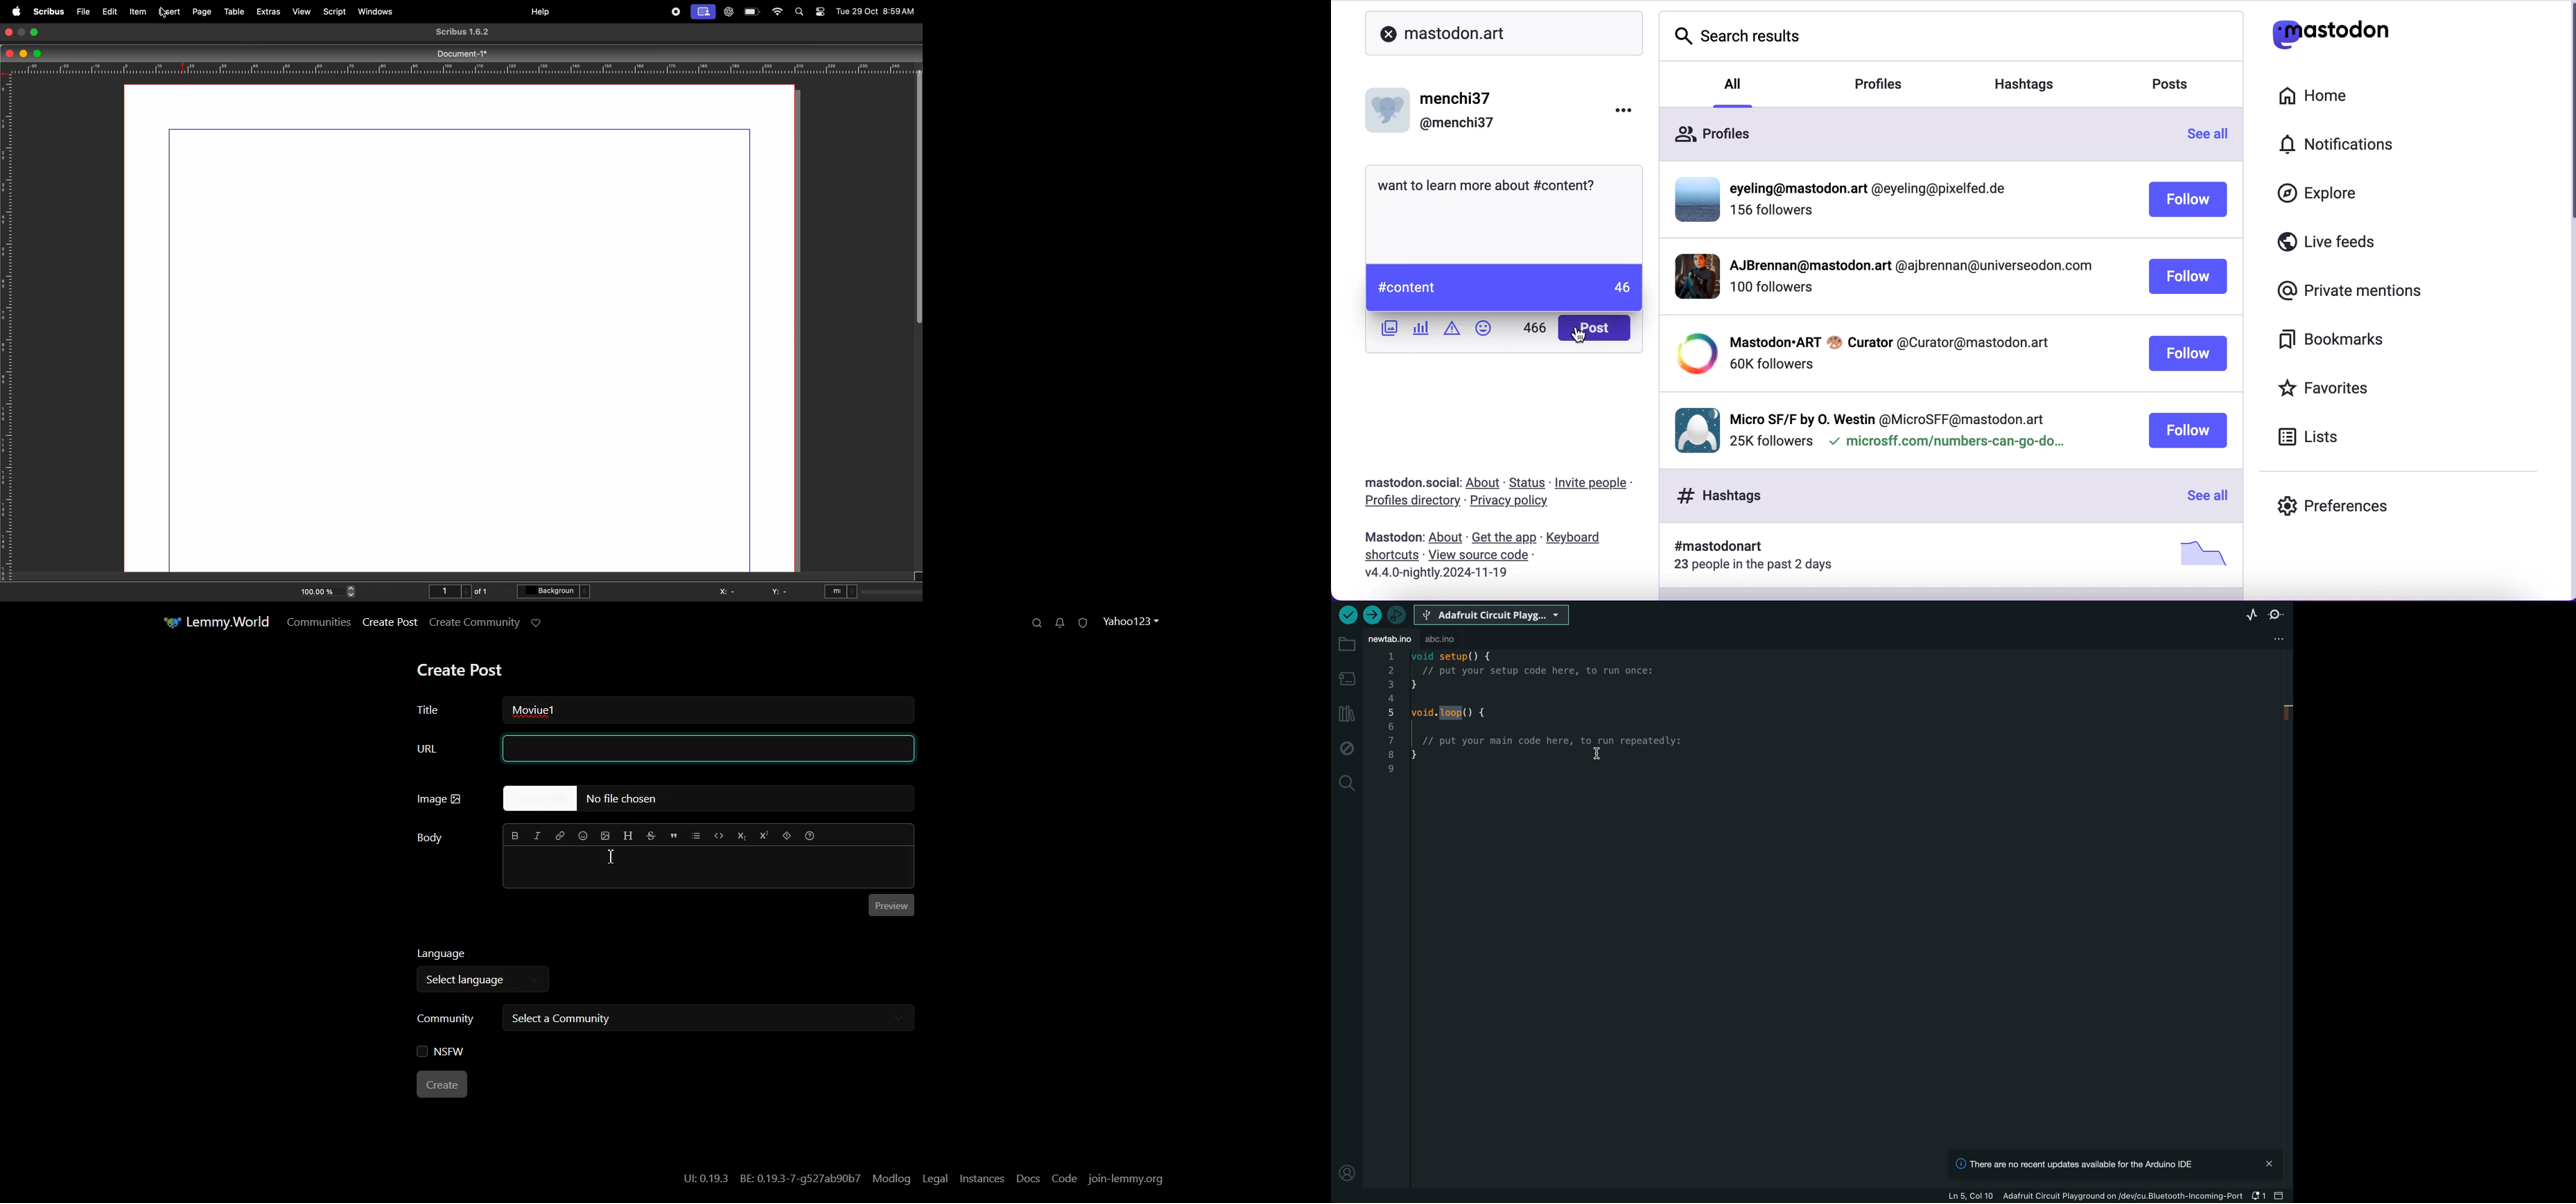 This screenshot has height=1204, width=2576. Describe the element at coordinates (1513, 503) in the screenshot. I see `privacy policy` at that location.